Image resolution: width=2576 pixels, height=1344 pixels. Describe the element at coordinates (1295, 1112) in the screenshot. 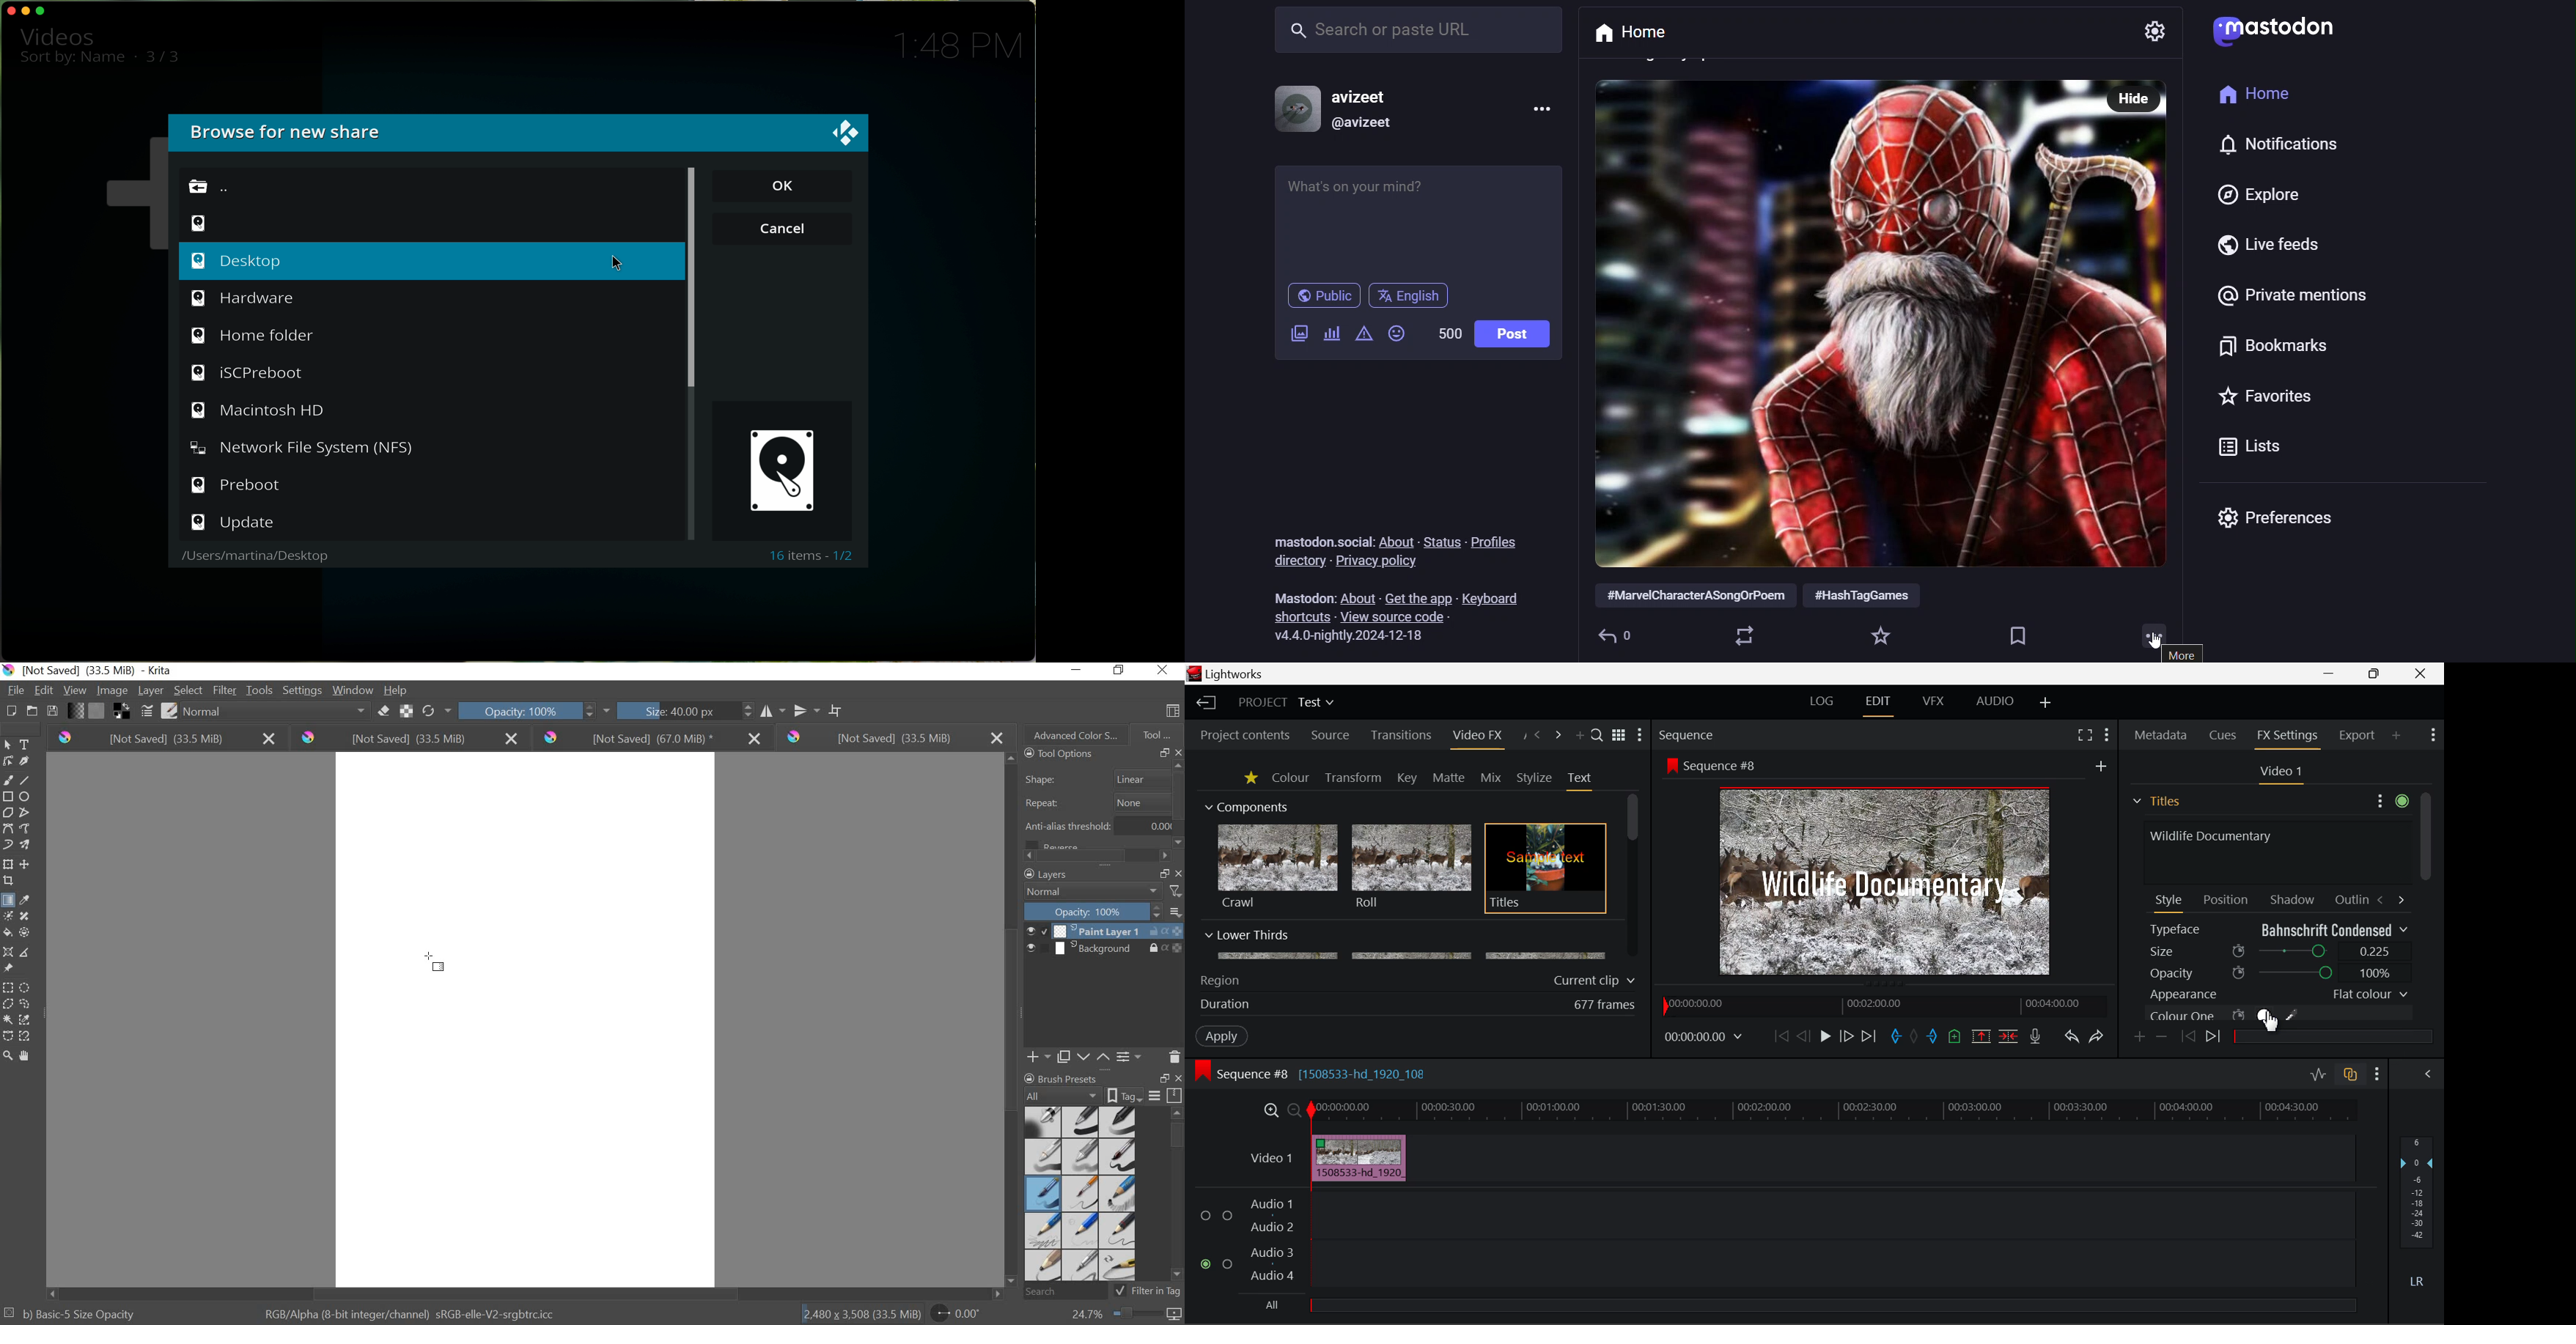

I see `Zoom Out Timeline` at that location.